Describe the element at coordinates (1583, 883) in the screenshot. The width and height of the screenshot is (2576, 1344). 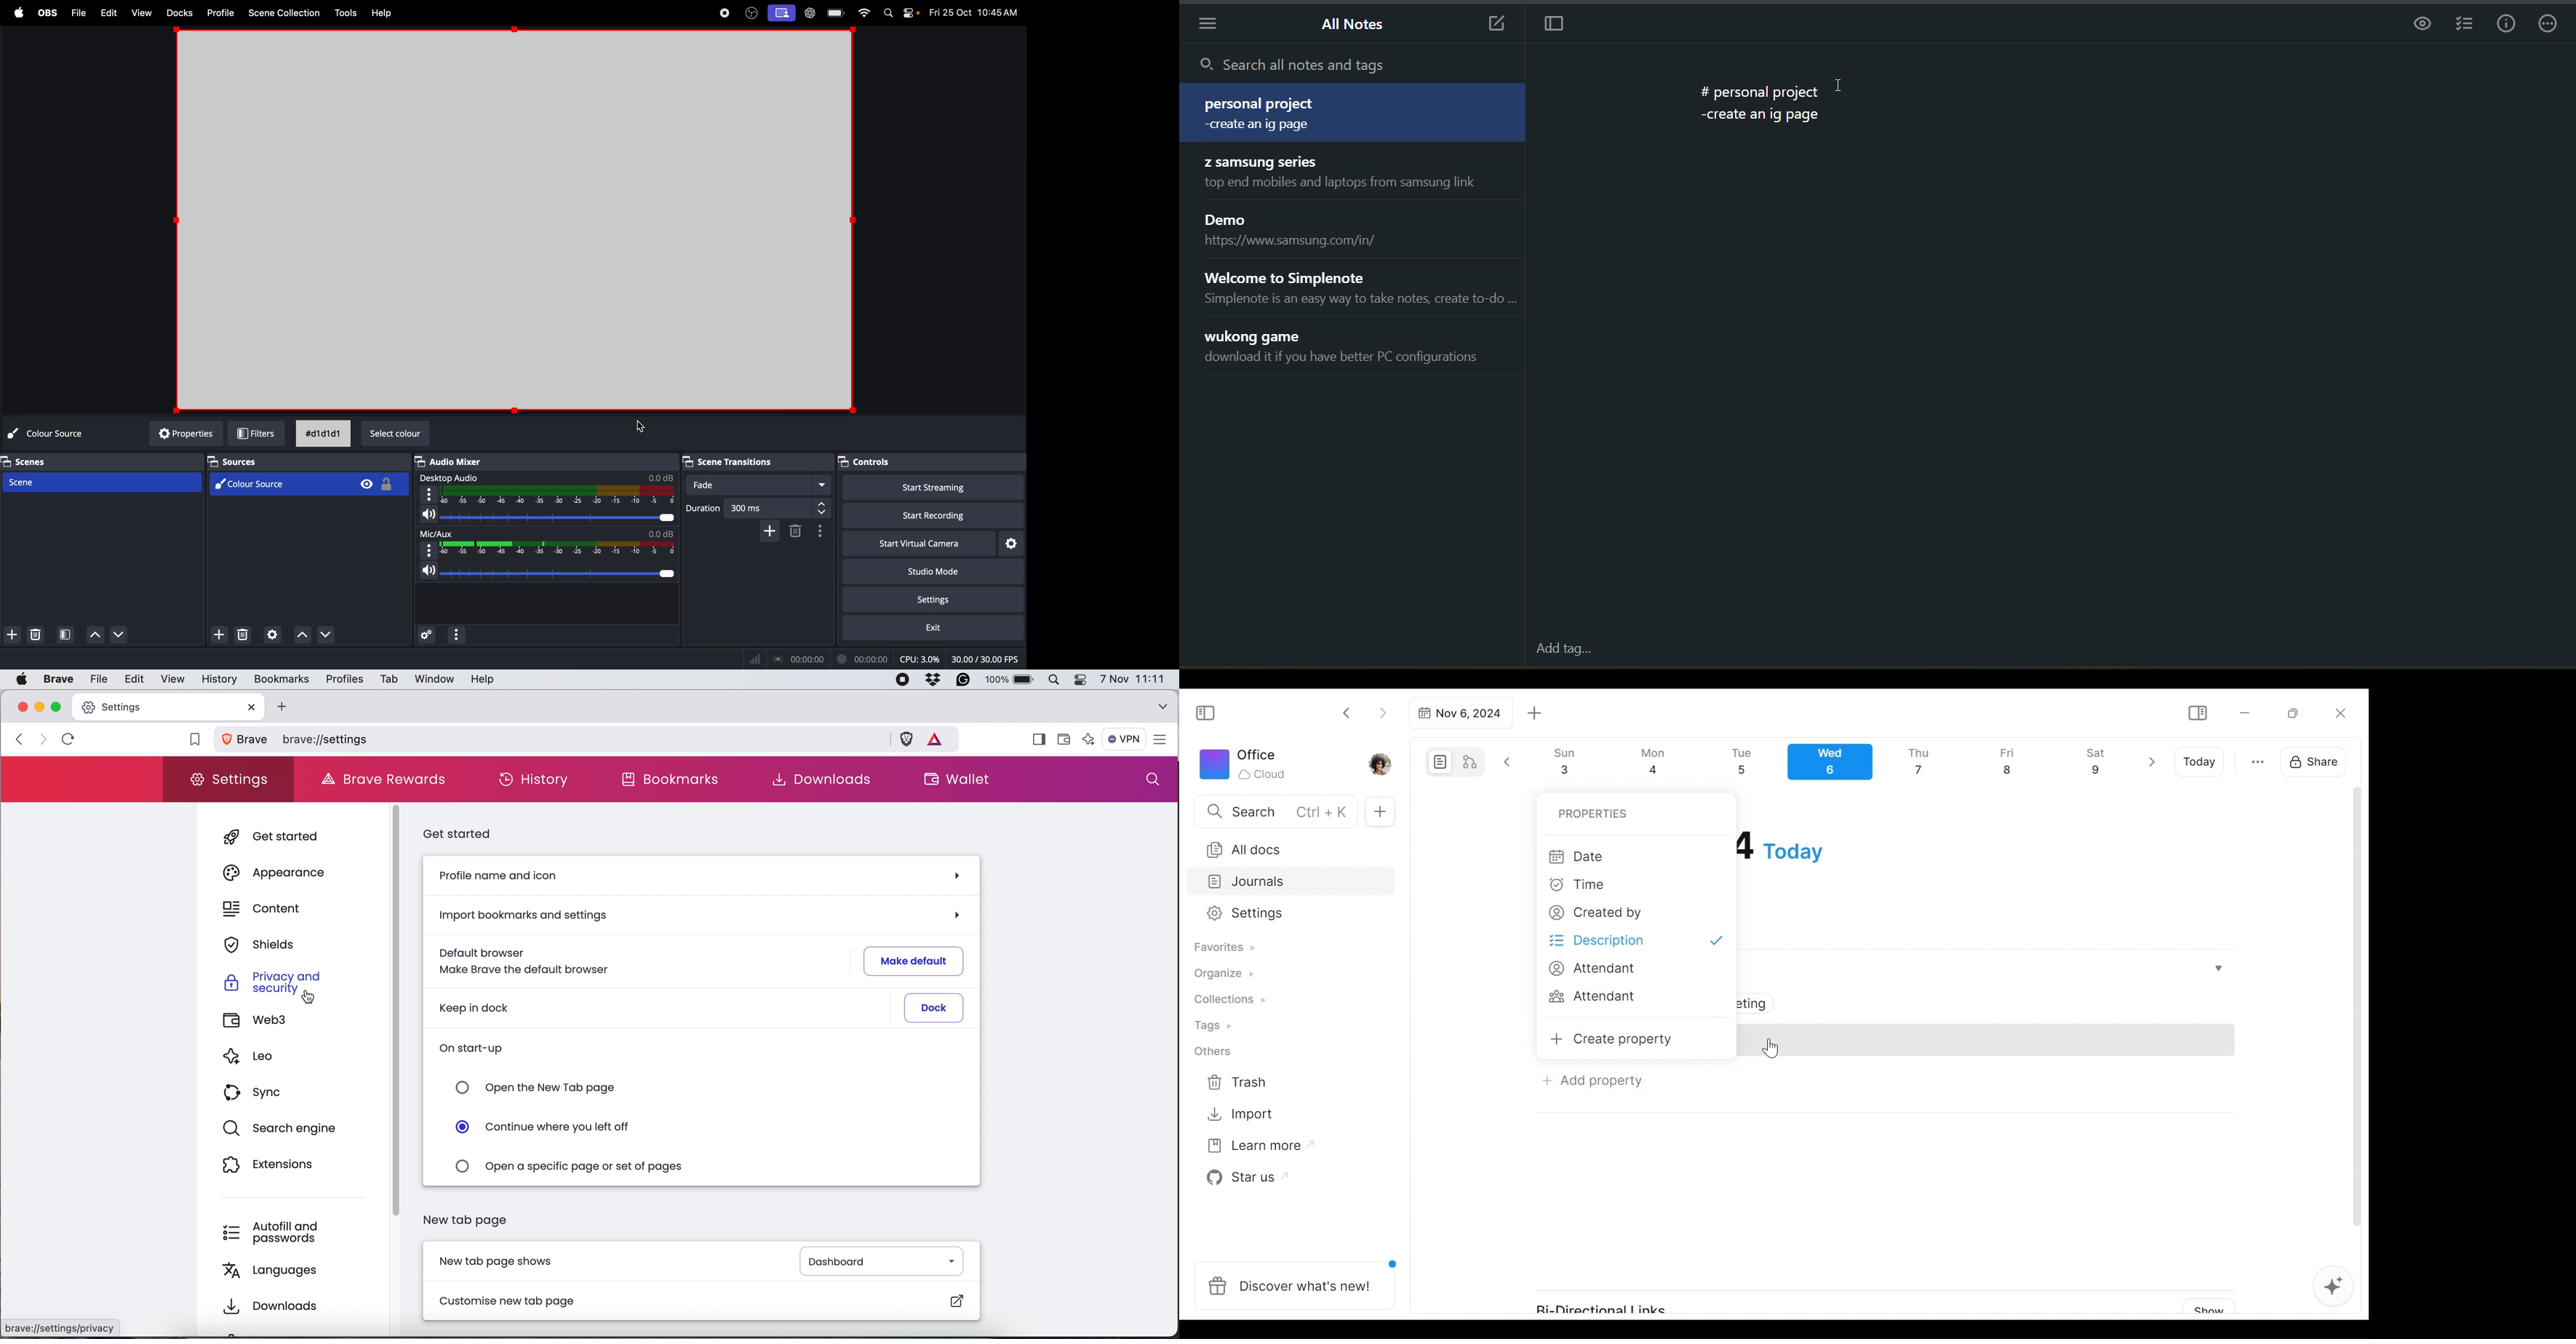
I see `Time` at that location.